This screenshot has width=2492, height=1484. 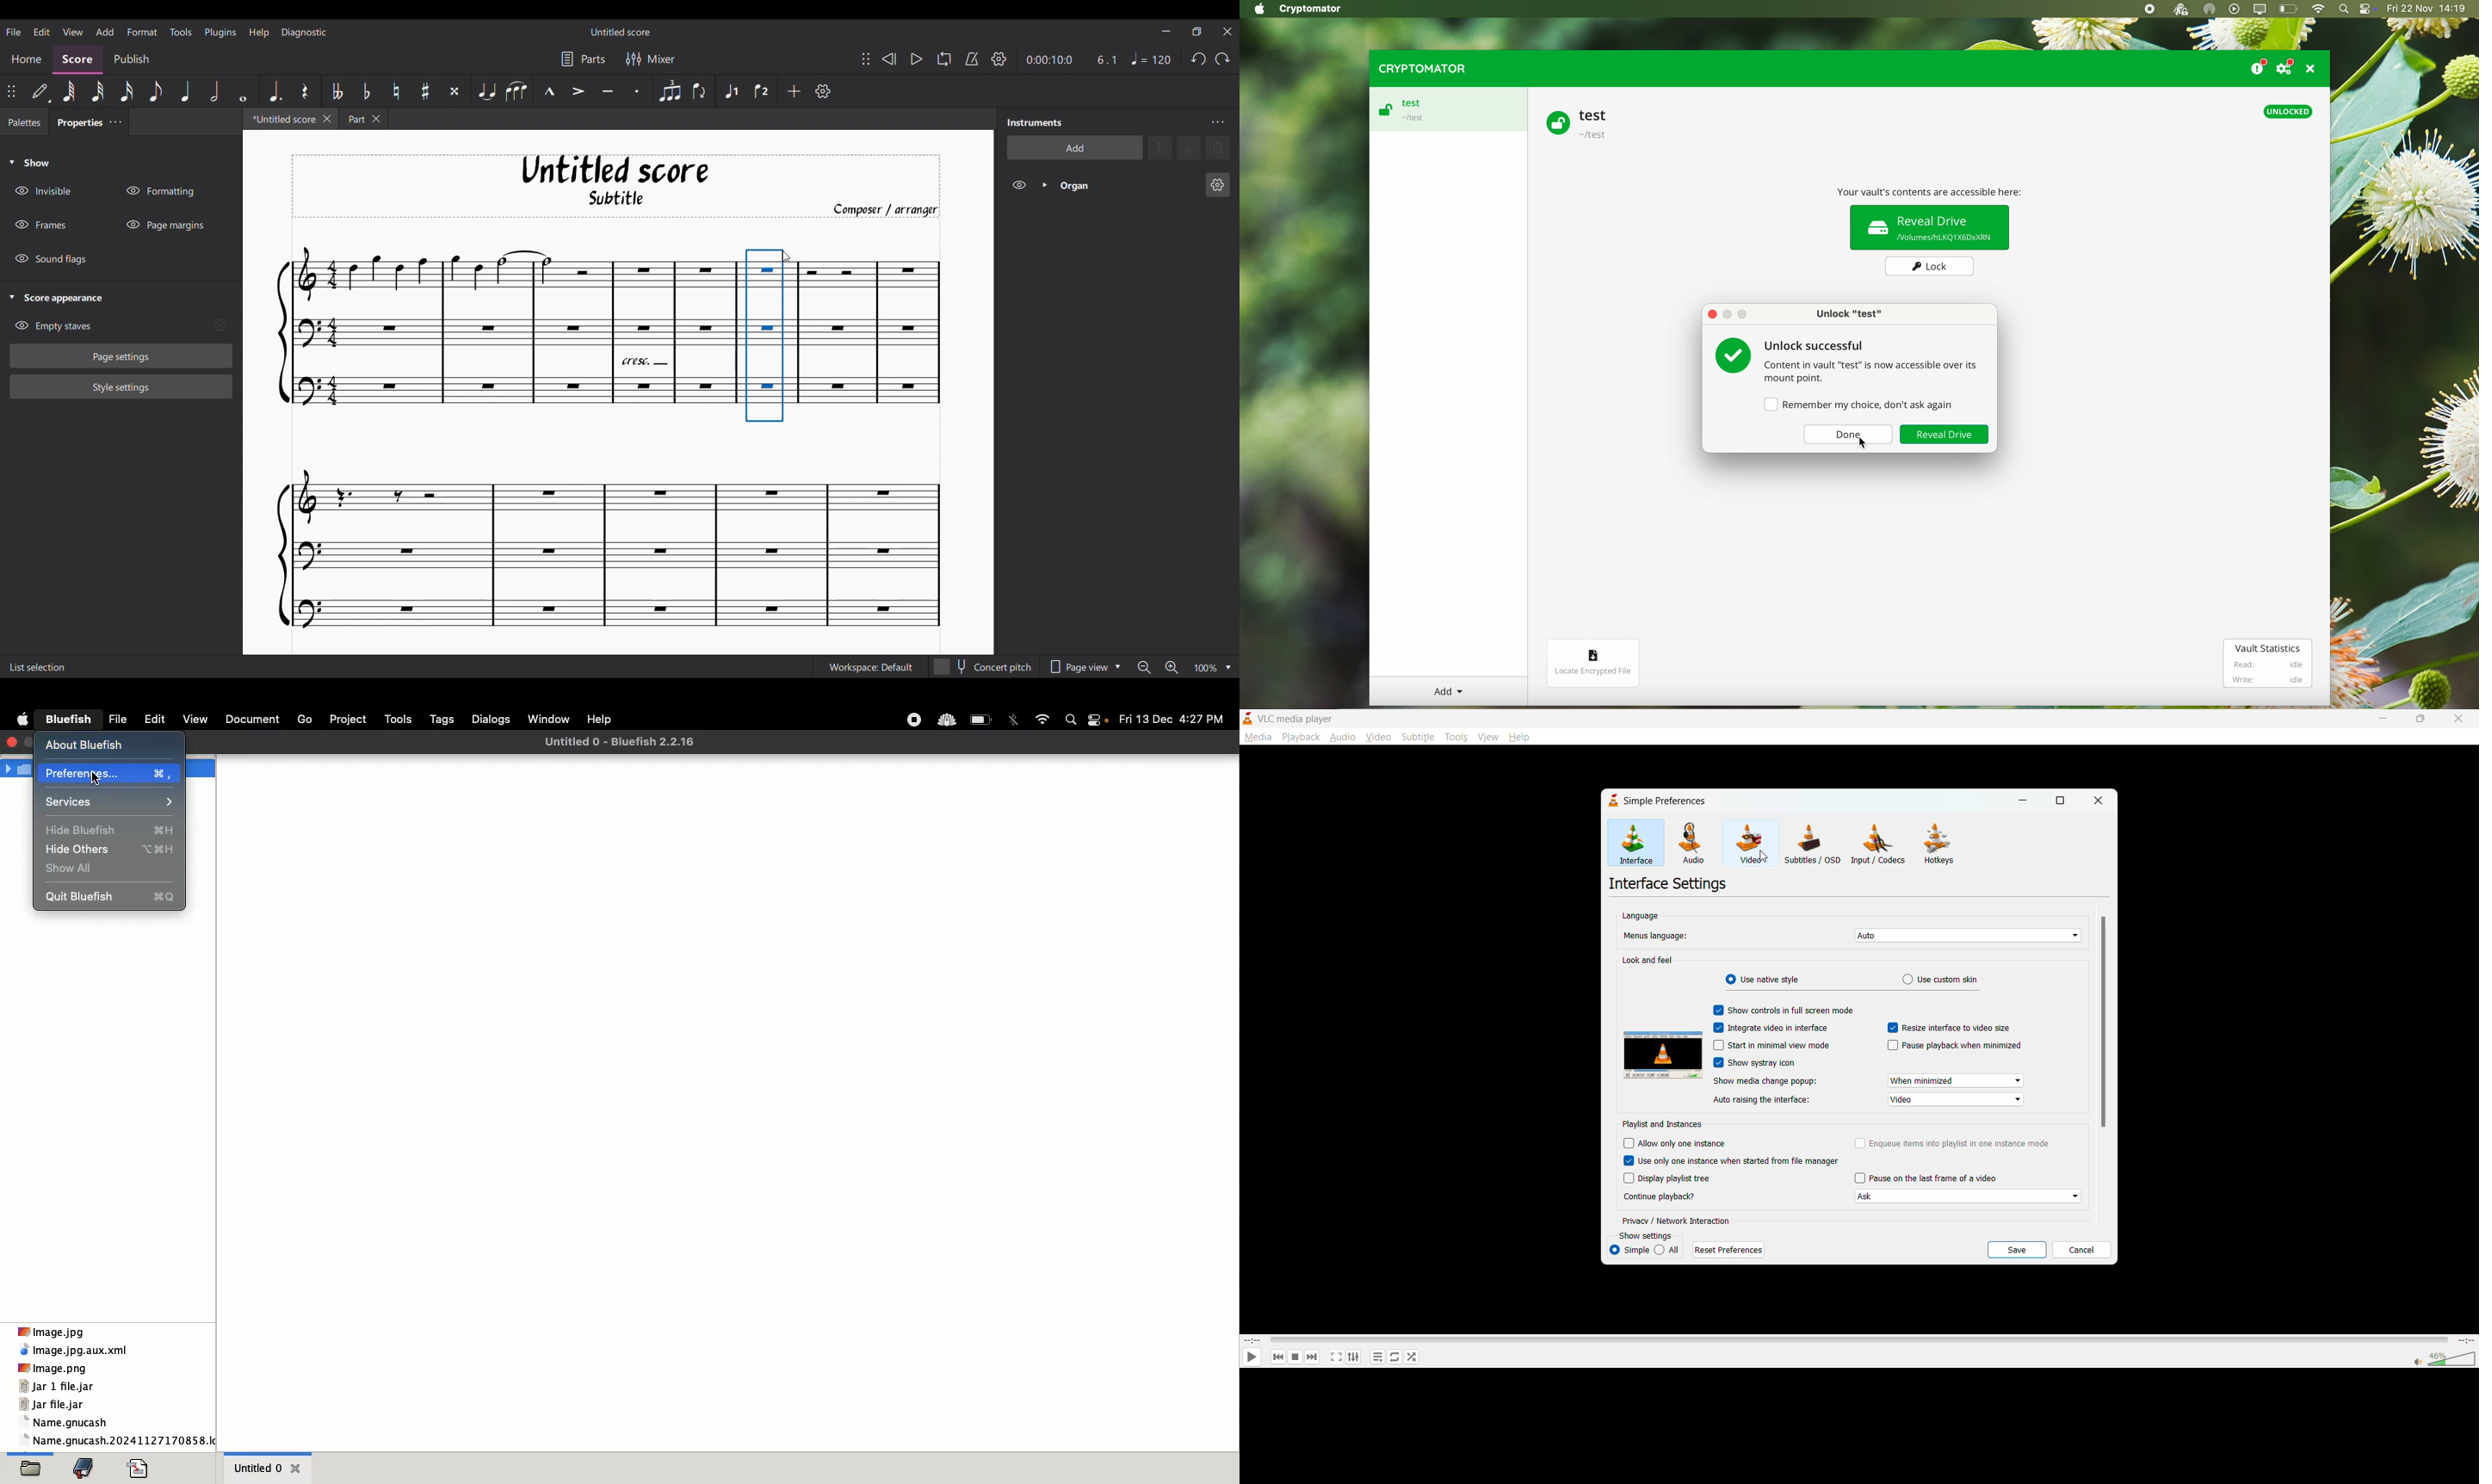 What do you see at coordinates (486, 91) in the screenshot?
I see `Tie` at bounding box center [486, 91].